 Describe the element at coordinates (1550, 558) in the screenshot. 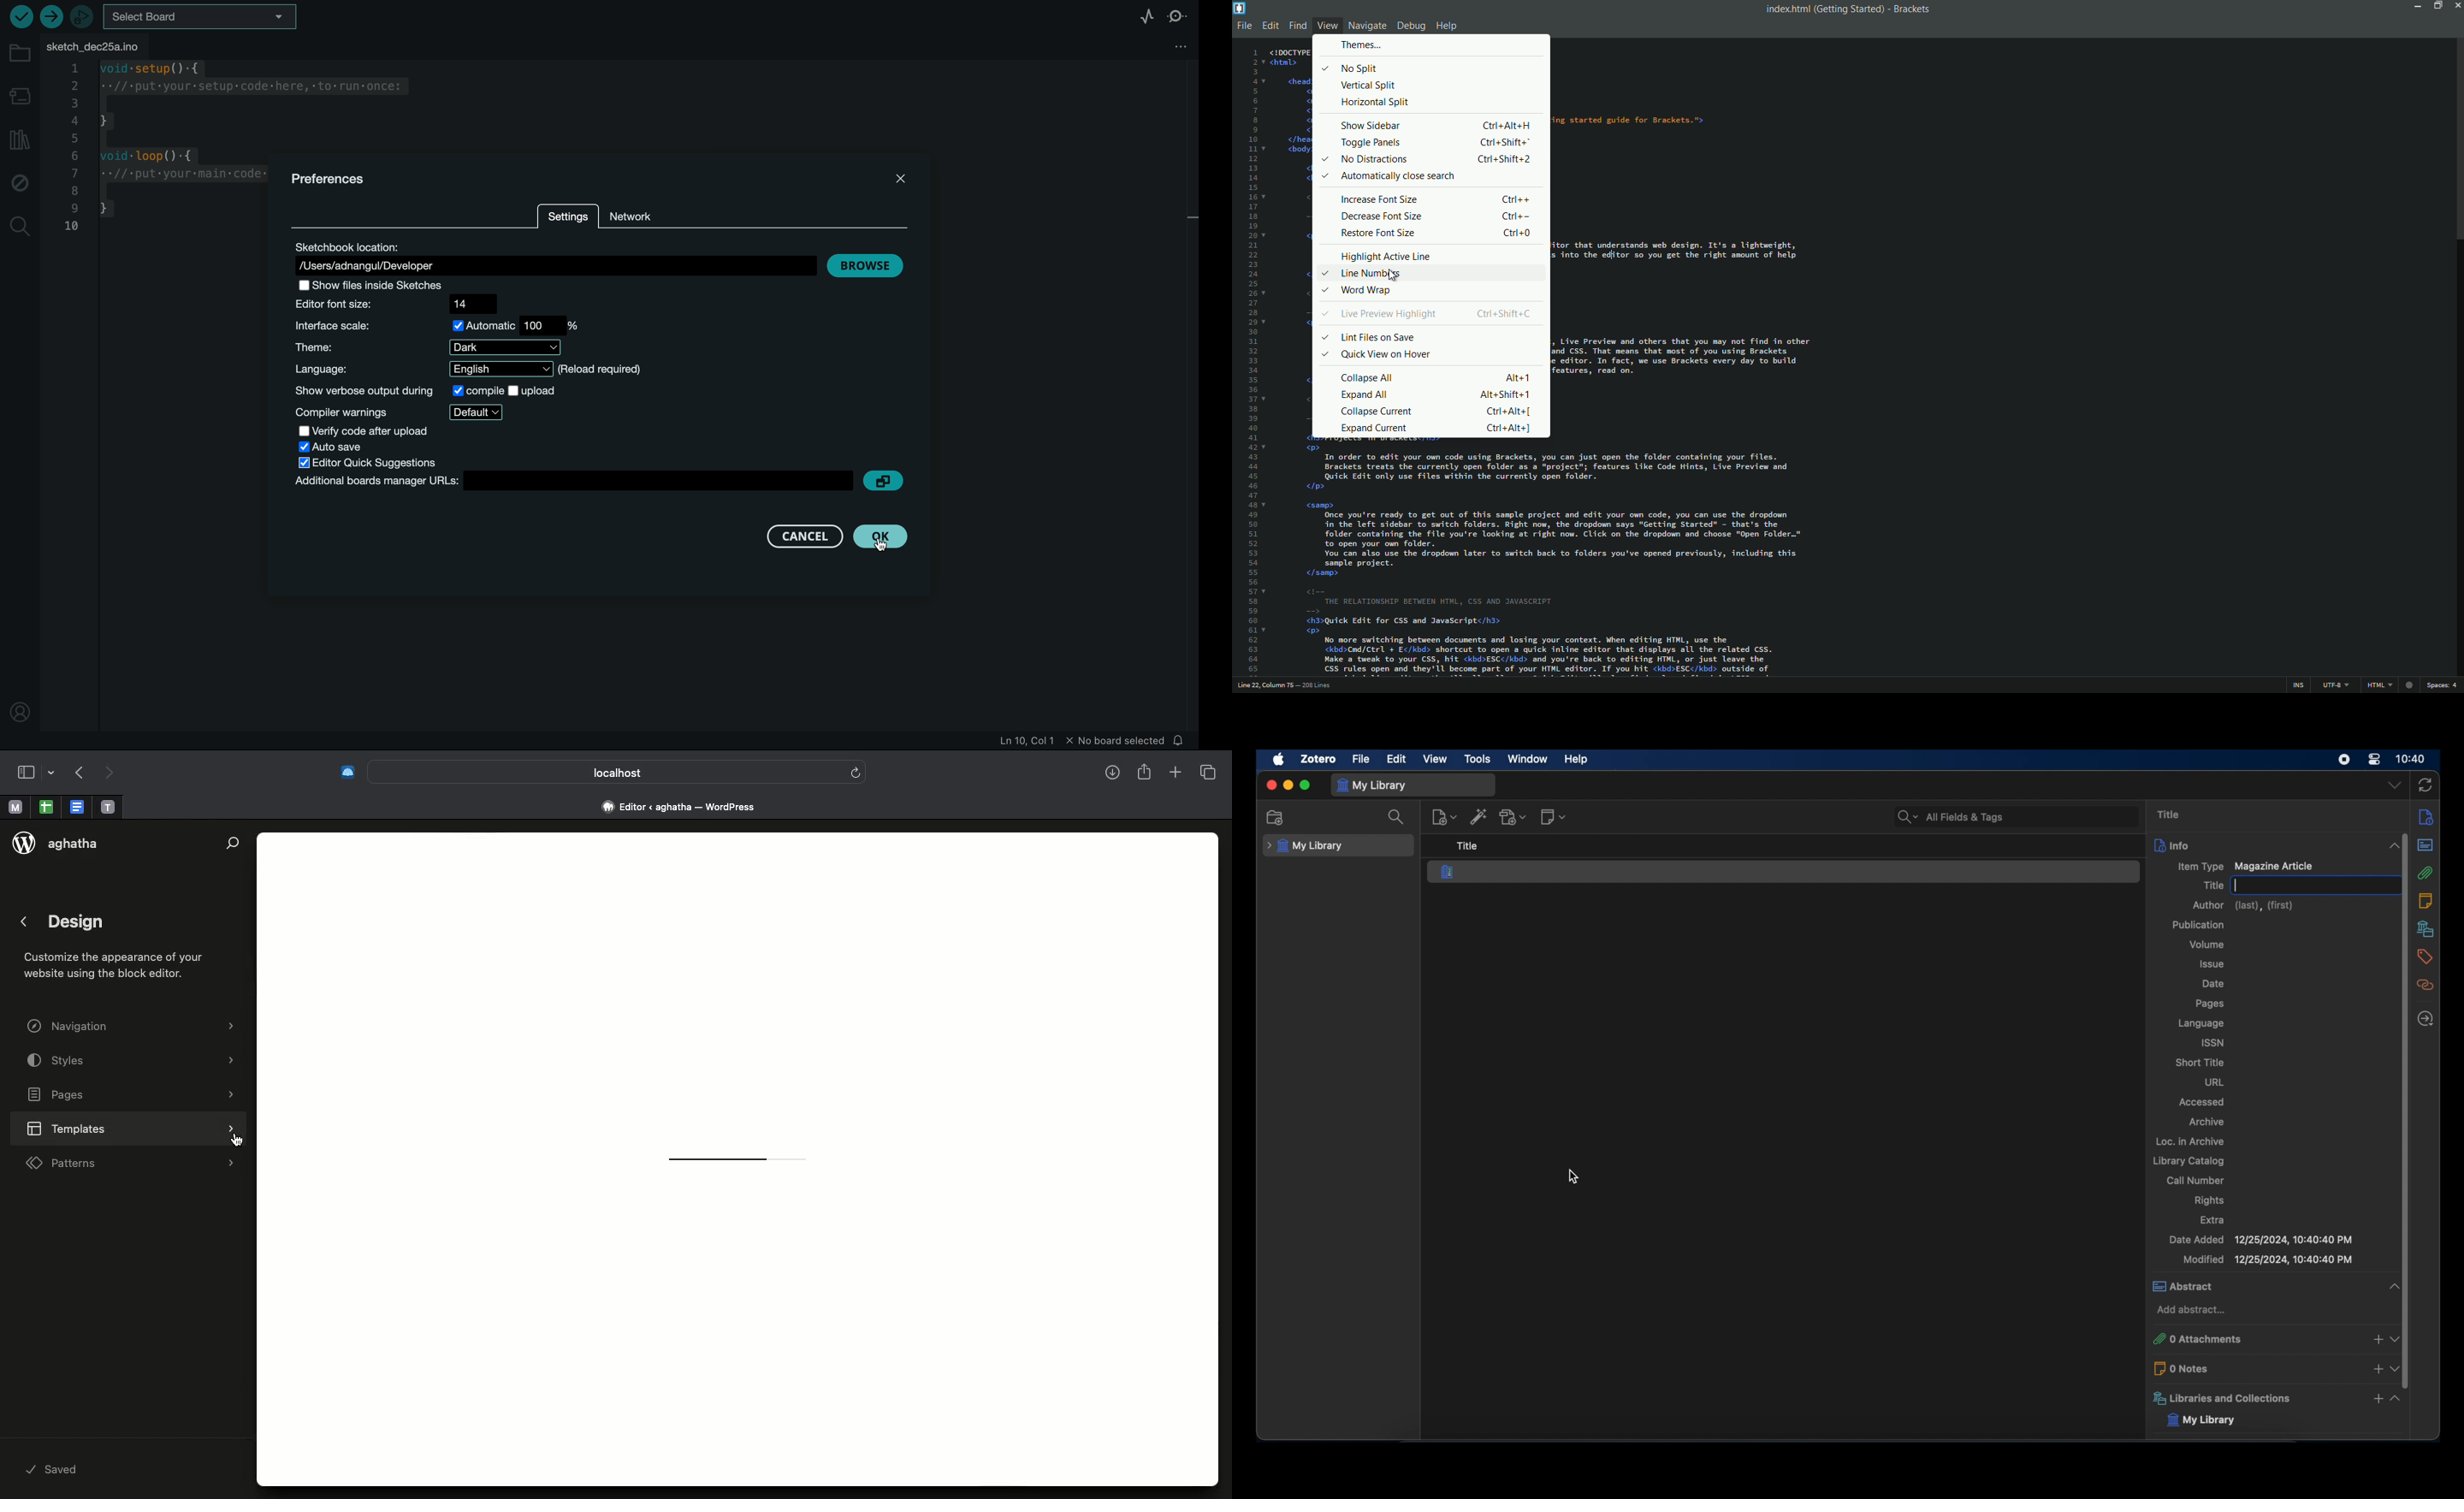

I see `w@
In order to edit your own code using Brackets, you can just open the folder containing your files.
Brackets treats the currently open folder as a "project"; features like Code Hints, Live Preview and
Quick Edit only use files within the currently open folder.

</p>

<sanp>
Once you're ready to get out of this sample project and edit your own code, you can use the dropdown
in the left sidebar to switch folders. Right now, the dropdown says "Getting Started" - that's the
folder containing the file you're looking at right now. Click on the dropdown and choose "Open Folder."
to open your own folder.
You can also use the dropdown later to switch back to folders you've opened previously, including this
sample project.

</samp>
THE RELATIONSHIP BETWEEN HTML, CSS AND JAVASCRIPT

<h3>Quick Edit for CSS and Javascript</h3>

>
No more switching between documents and losing your context. When editing HTML, use the
<kbd>Cad/CErl + E</kbd> shortcut to open a quick inline editor that displays all the related CSs.
Make a tweak to your CSS, hit ckbd>ESC</kbd> and you're back to editing HTHL, or just leave the
CSS rules open and they'll become part of your HTML editor. If you hit <kbd>ESC</kbd> outside of` at that location.